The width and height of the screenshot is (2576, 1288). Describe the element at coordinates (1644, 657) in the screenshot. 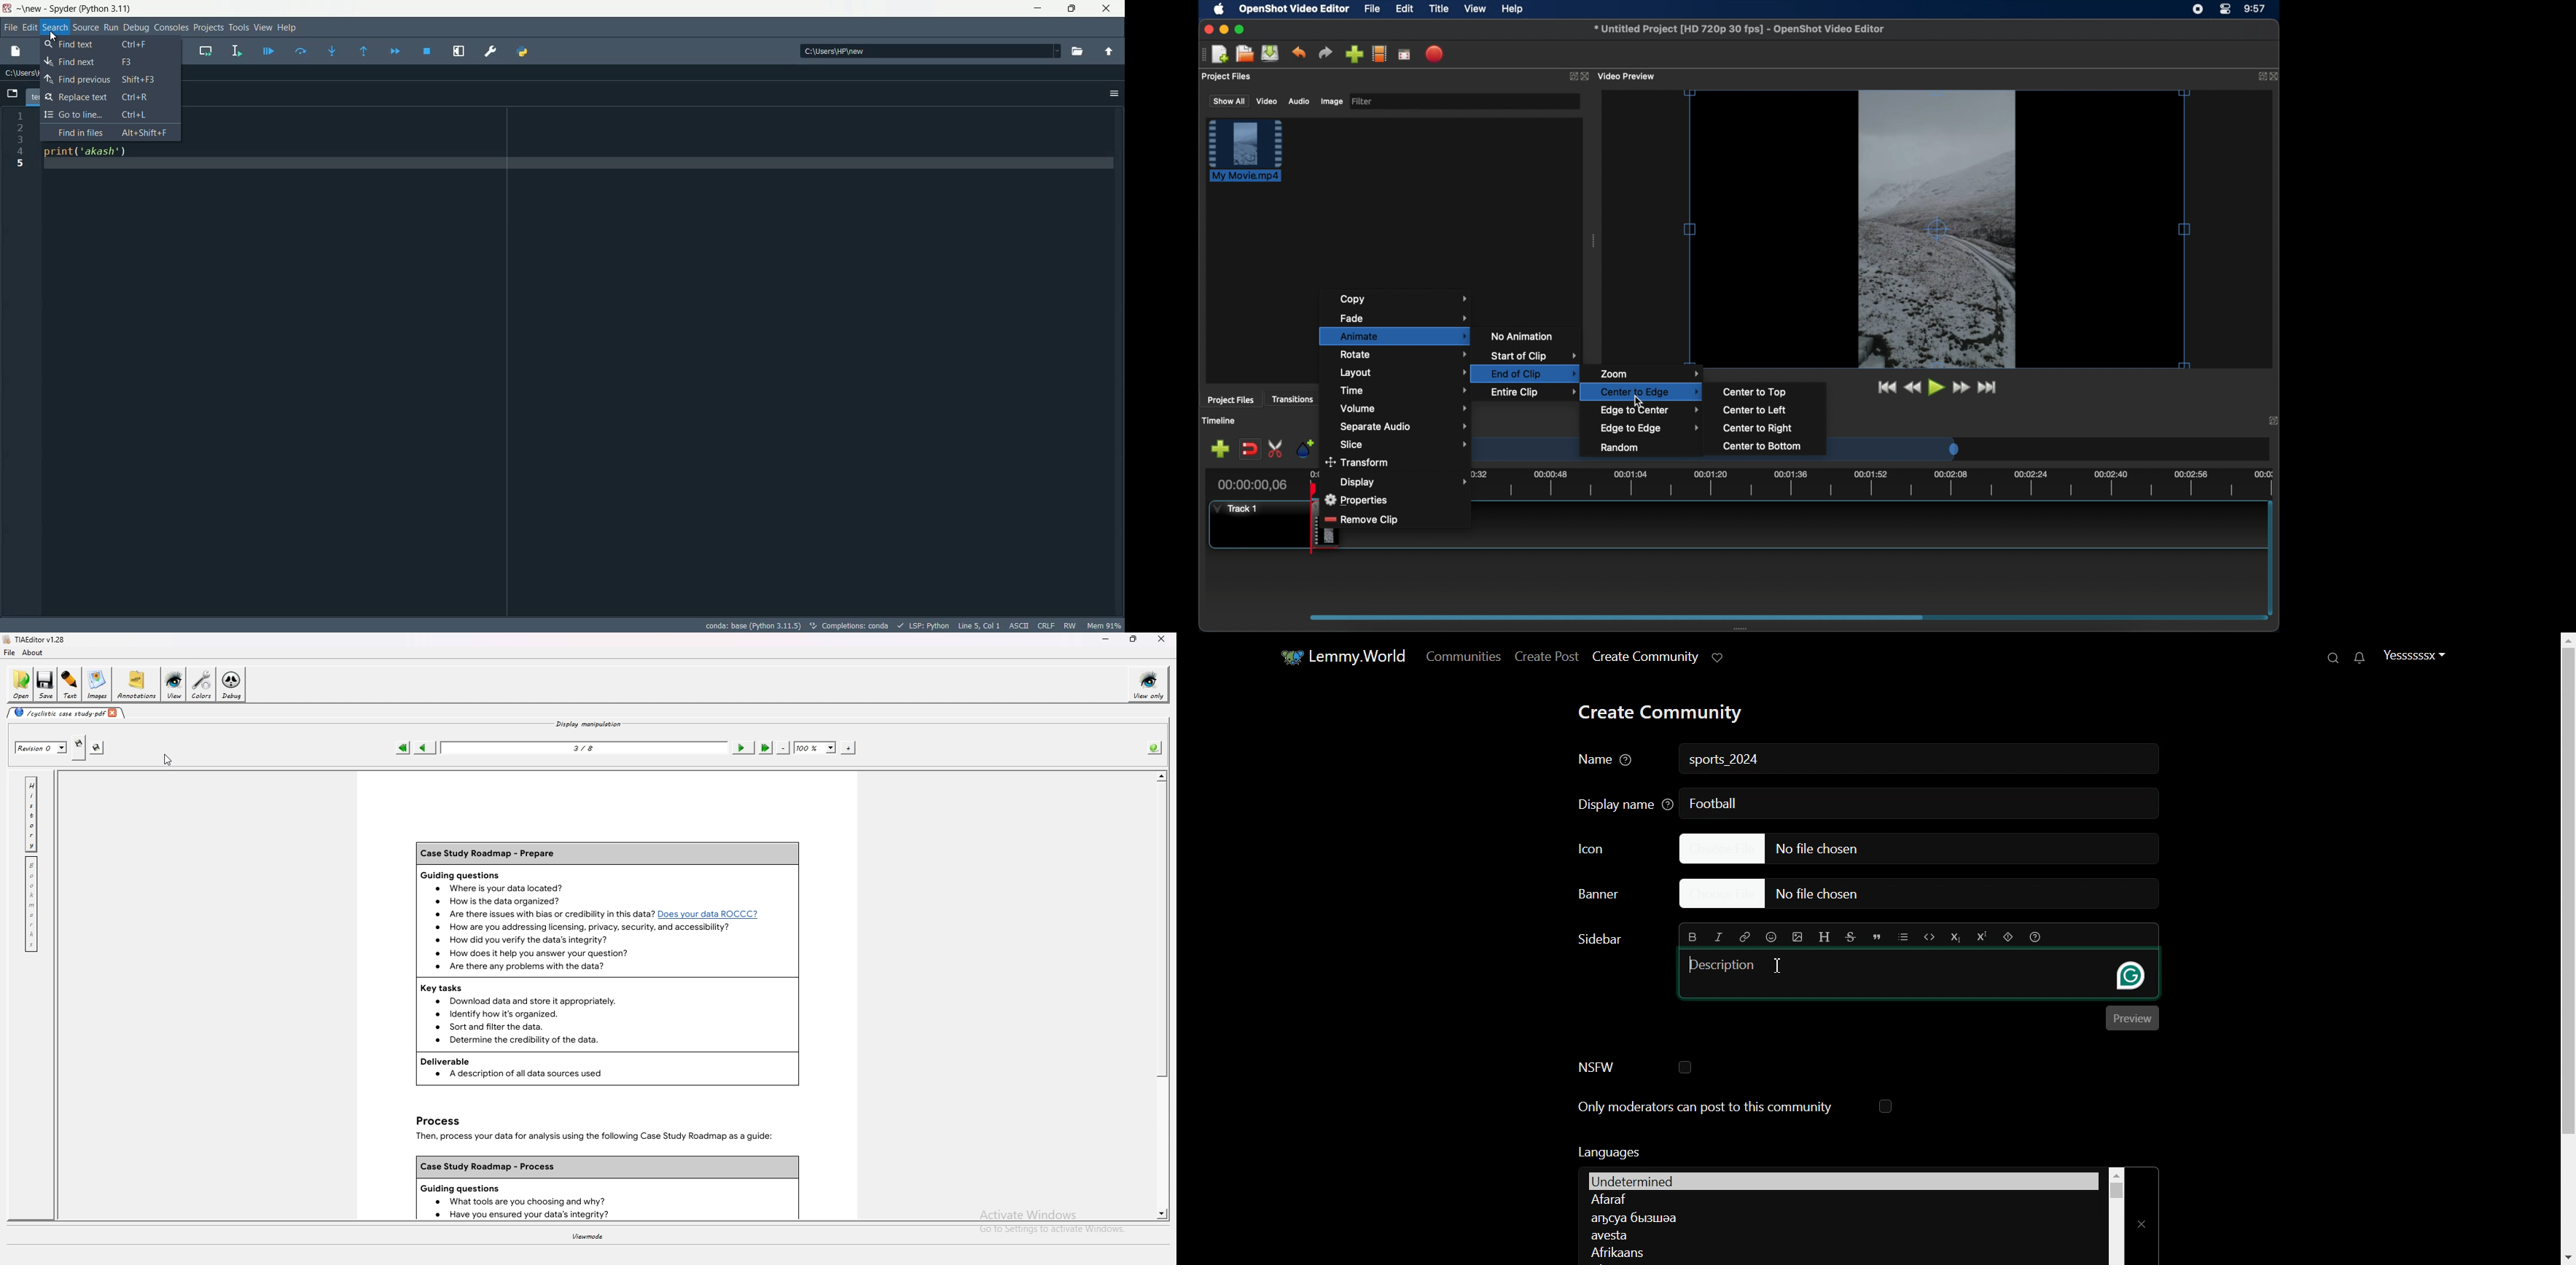

I see `Create Community` at that location.